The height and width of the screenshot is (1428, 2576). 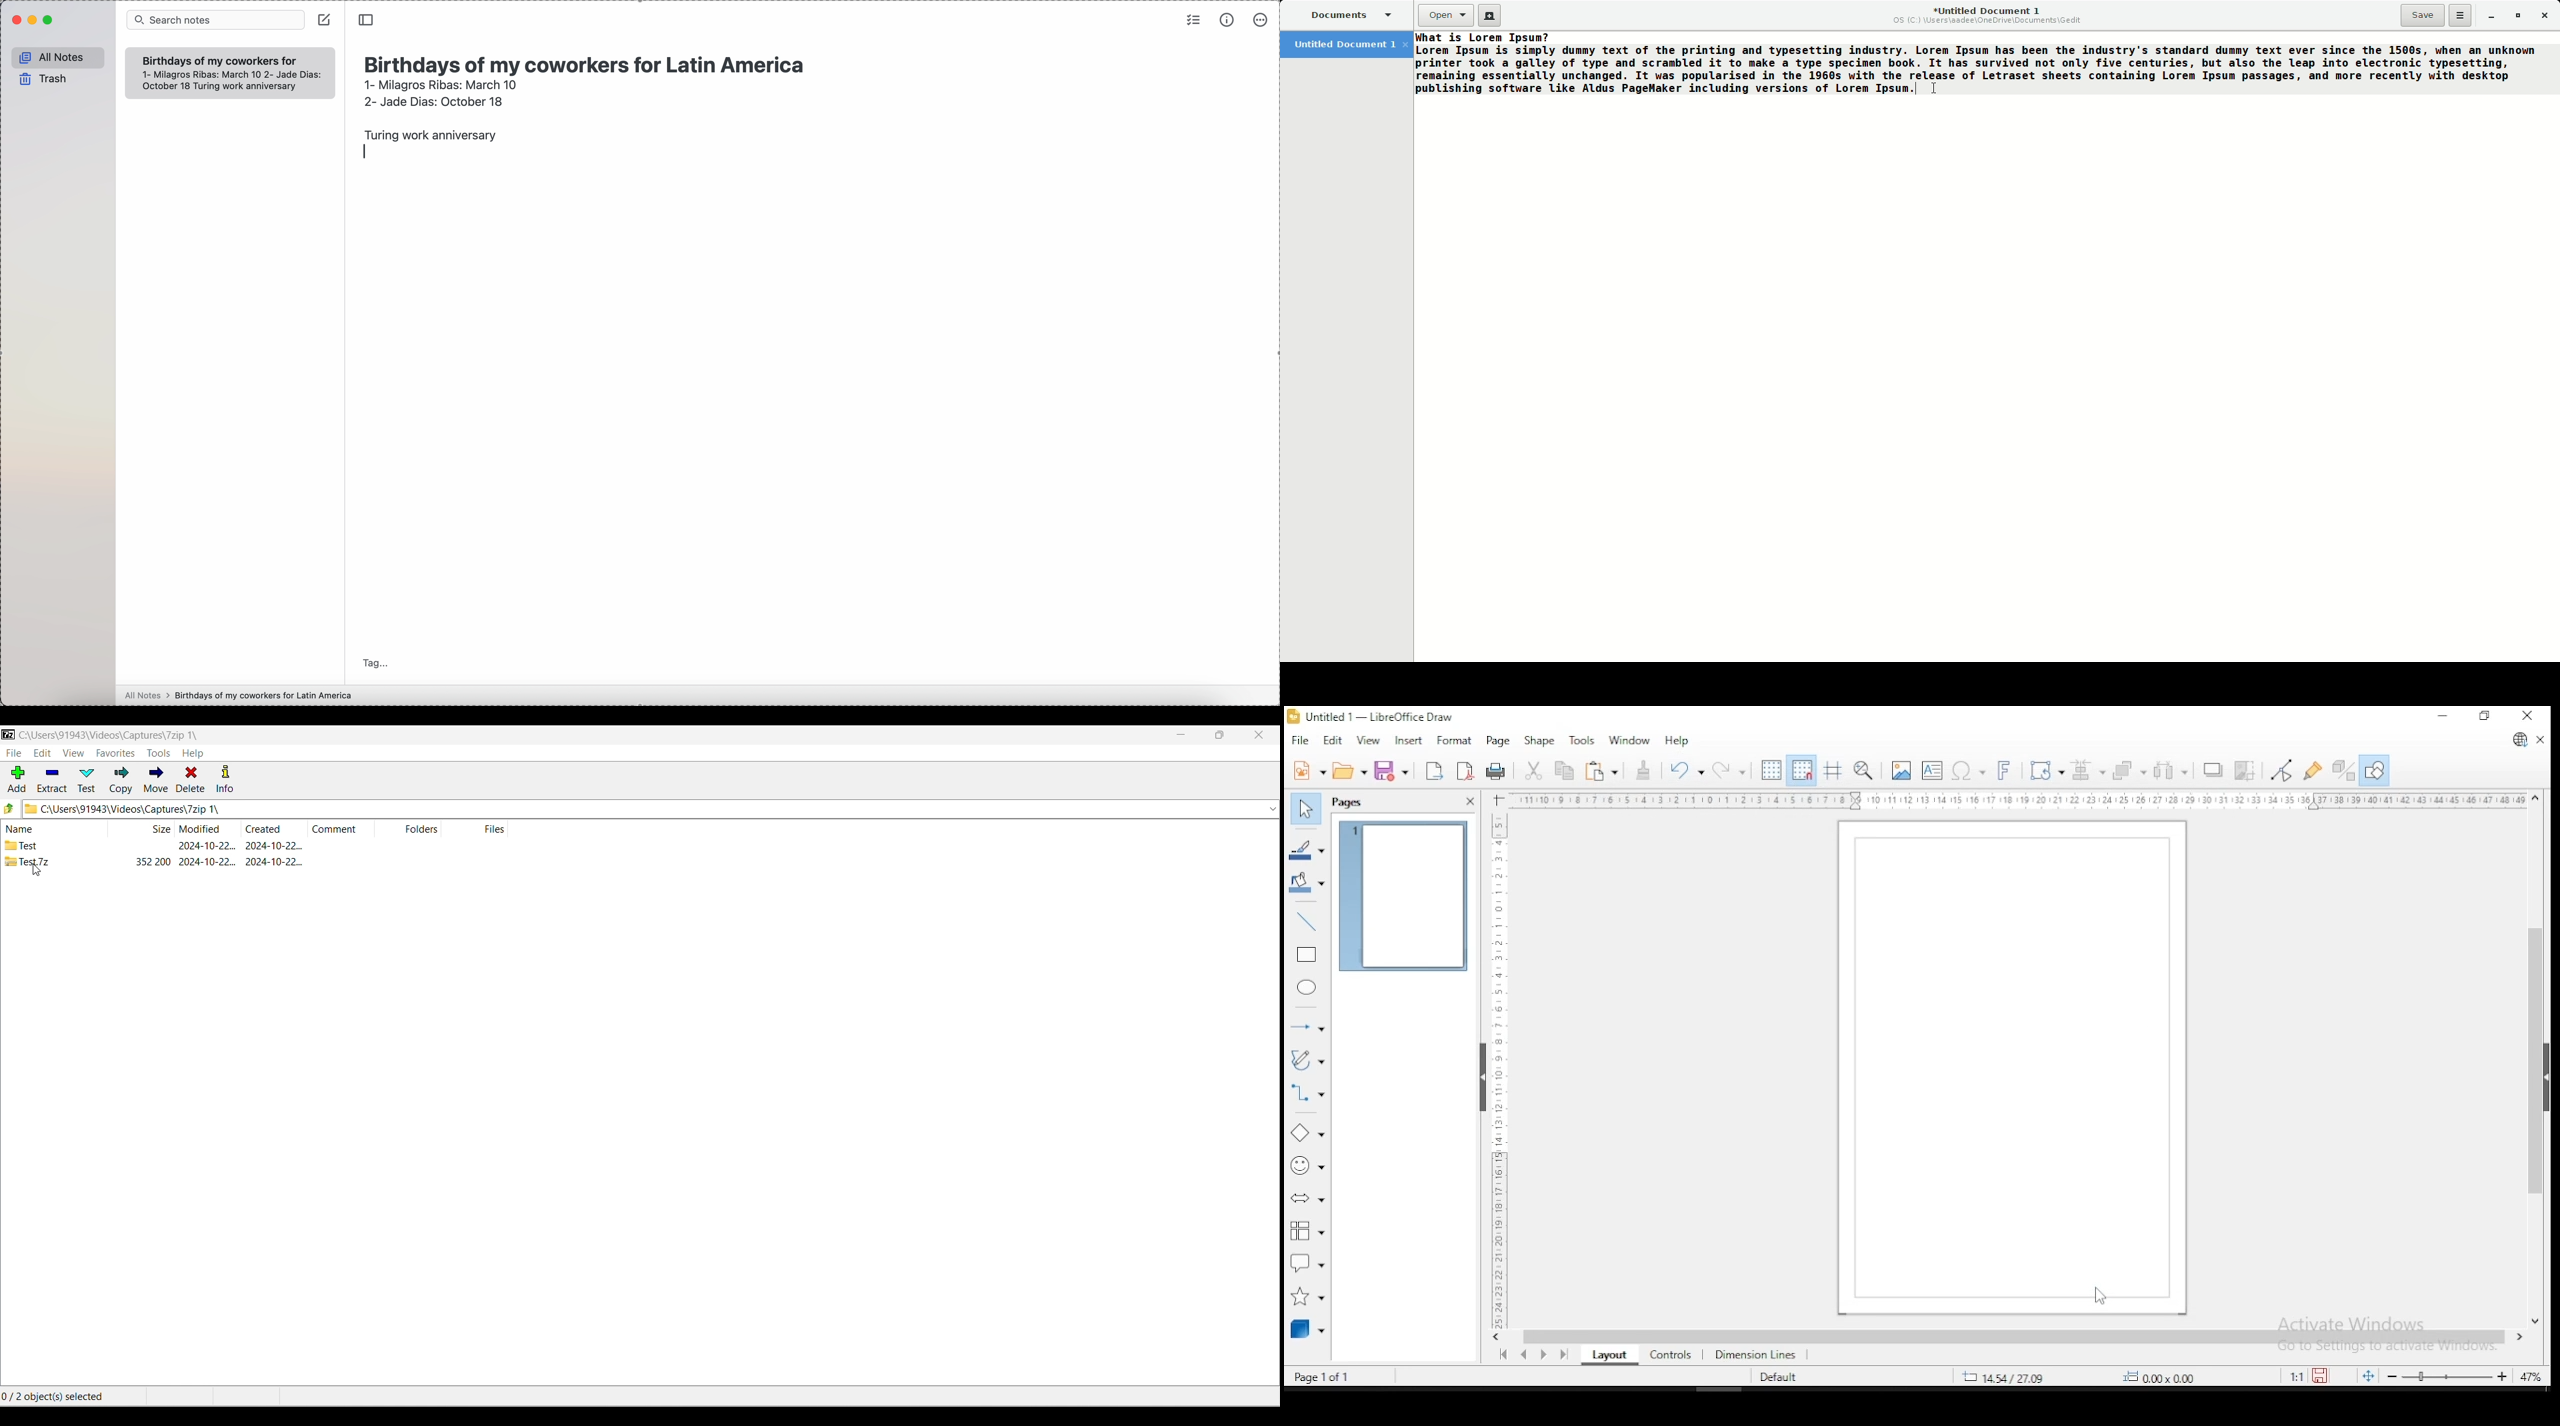 What do you see at coordinates (225, 779) in the screenshot?
I see `Info` at bounding box center [225, 779].